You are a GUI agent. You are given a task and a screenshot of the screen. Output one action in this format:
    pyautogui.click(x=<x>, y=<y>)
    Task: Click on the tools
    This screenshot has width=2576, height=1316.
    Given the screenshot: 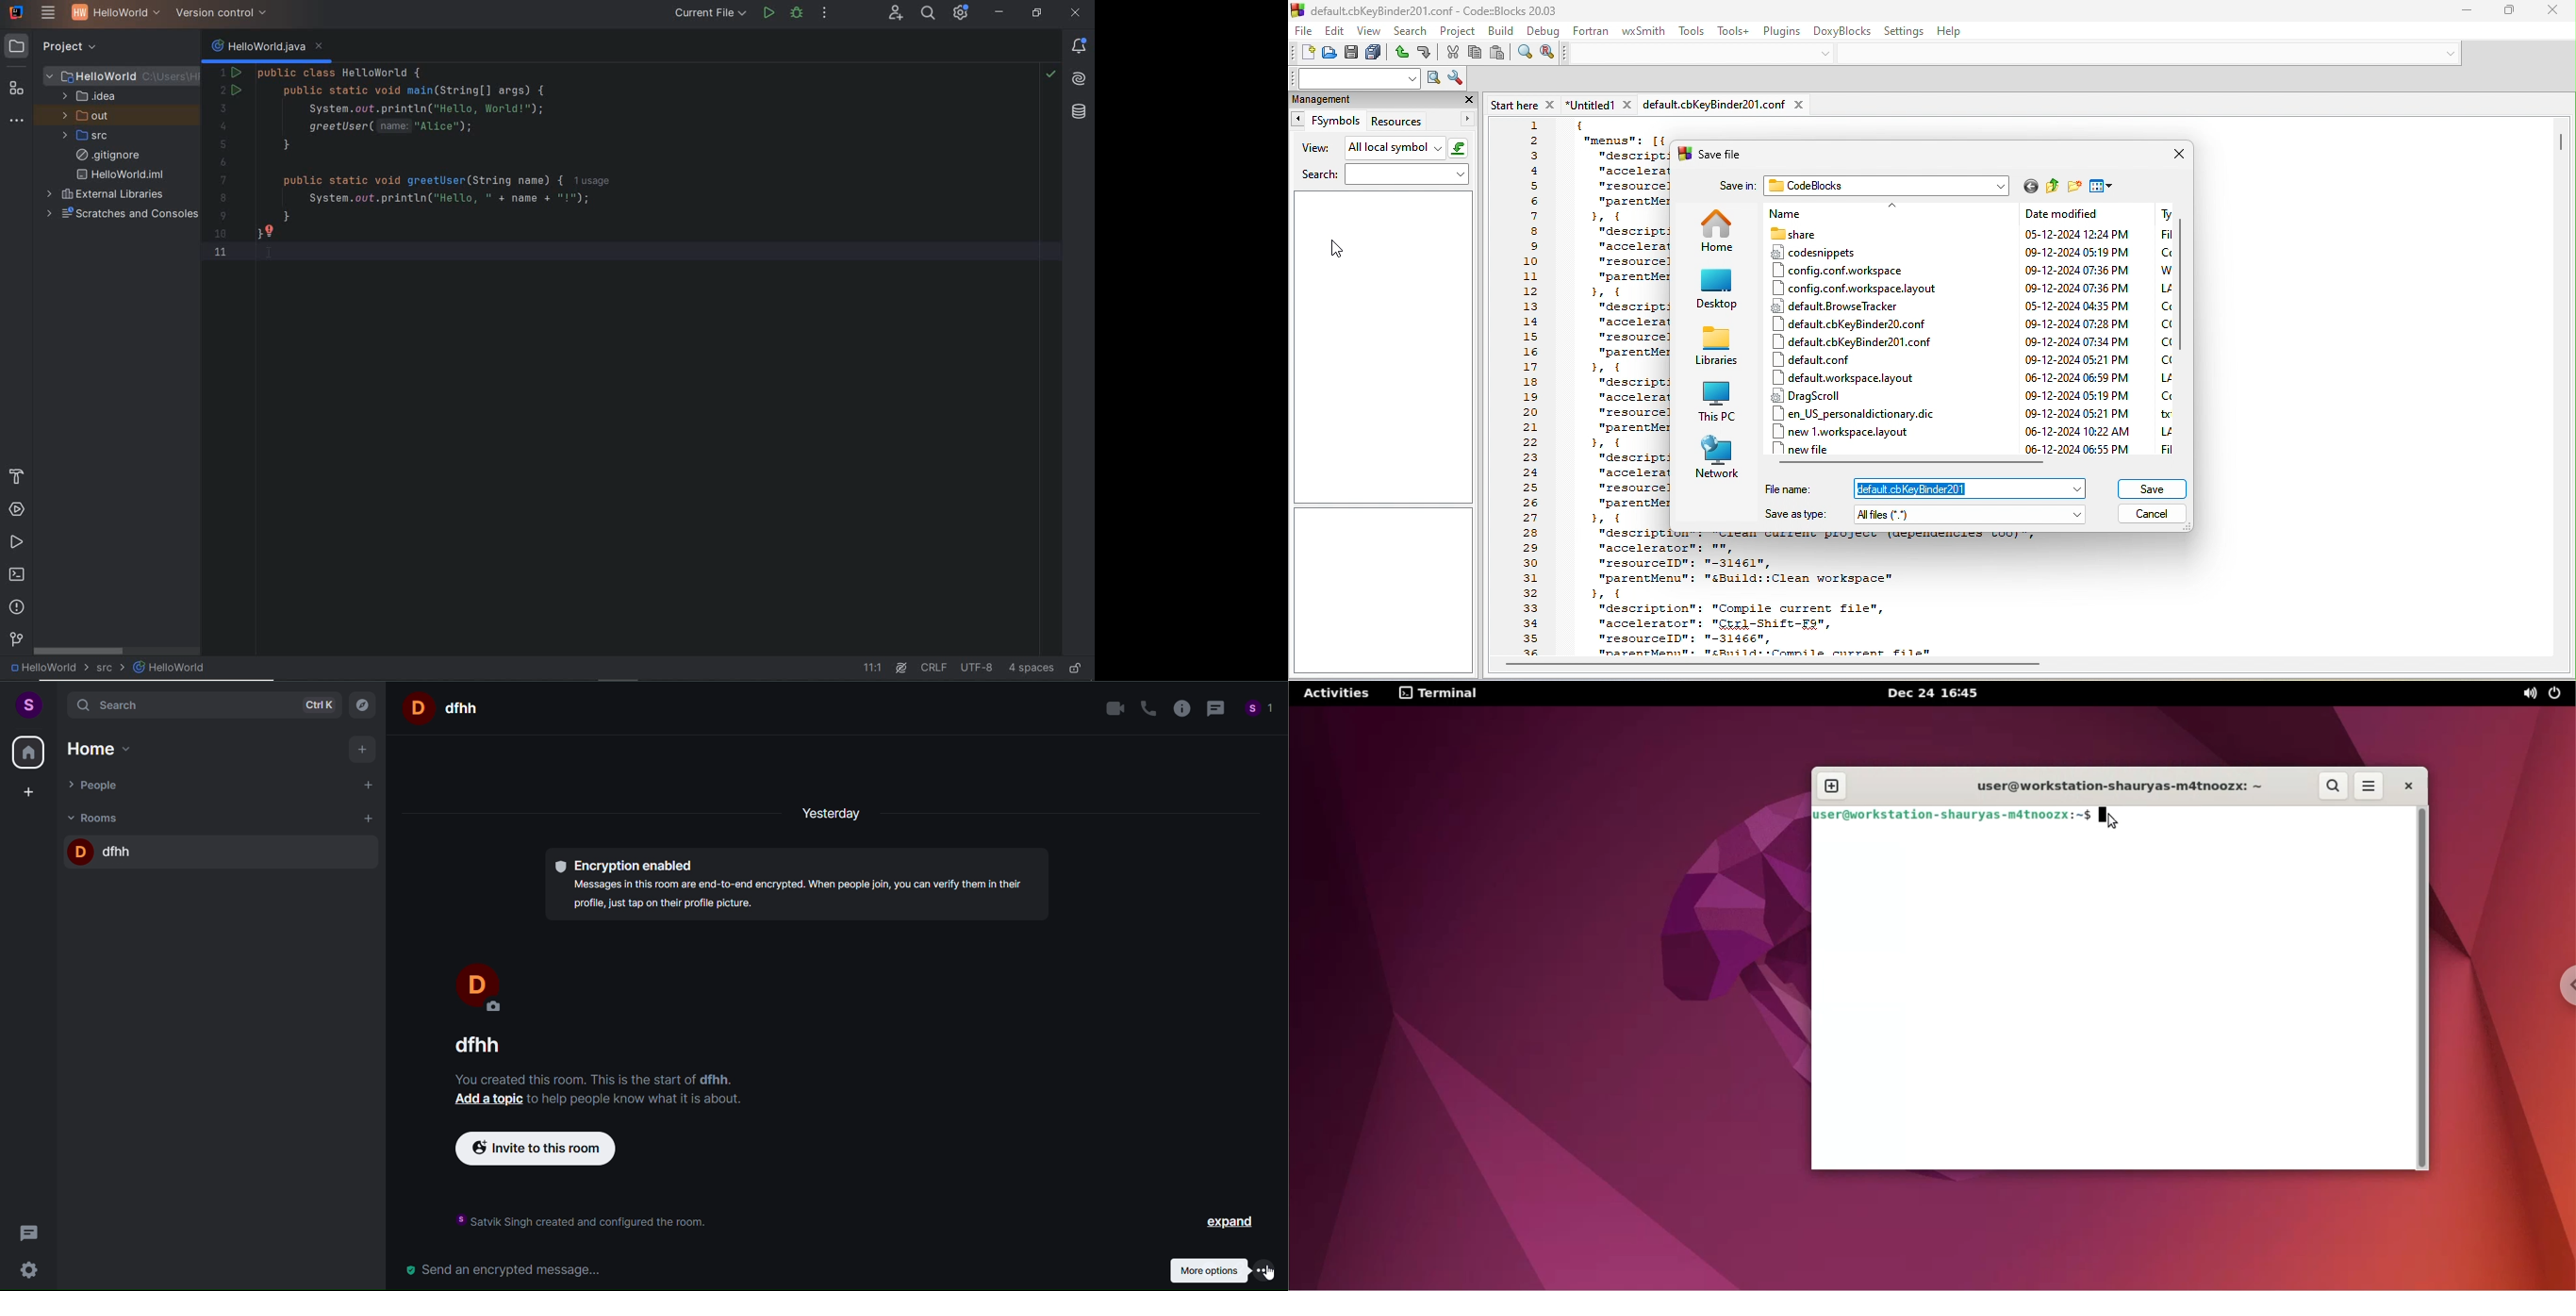 What is the action you would take?
    pyautogui.click(x=1692, y=31)
    